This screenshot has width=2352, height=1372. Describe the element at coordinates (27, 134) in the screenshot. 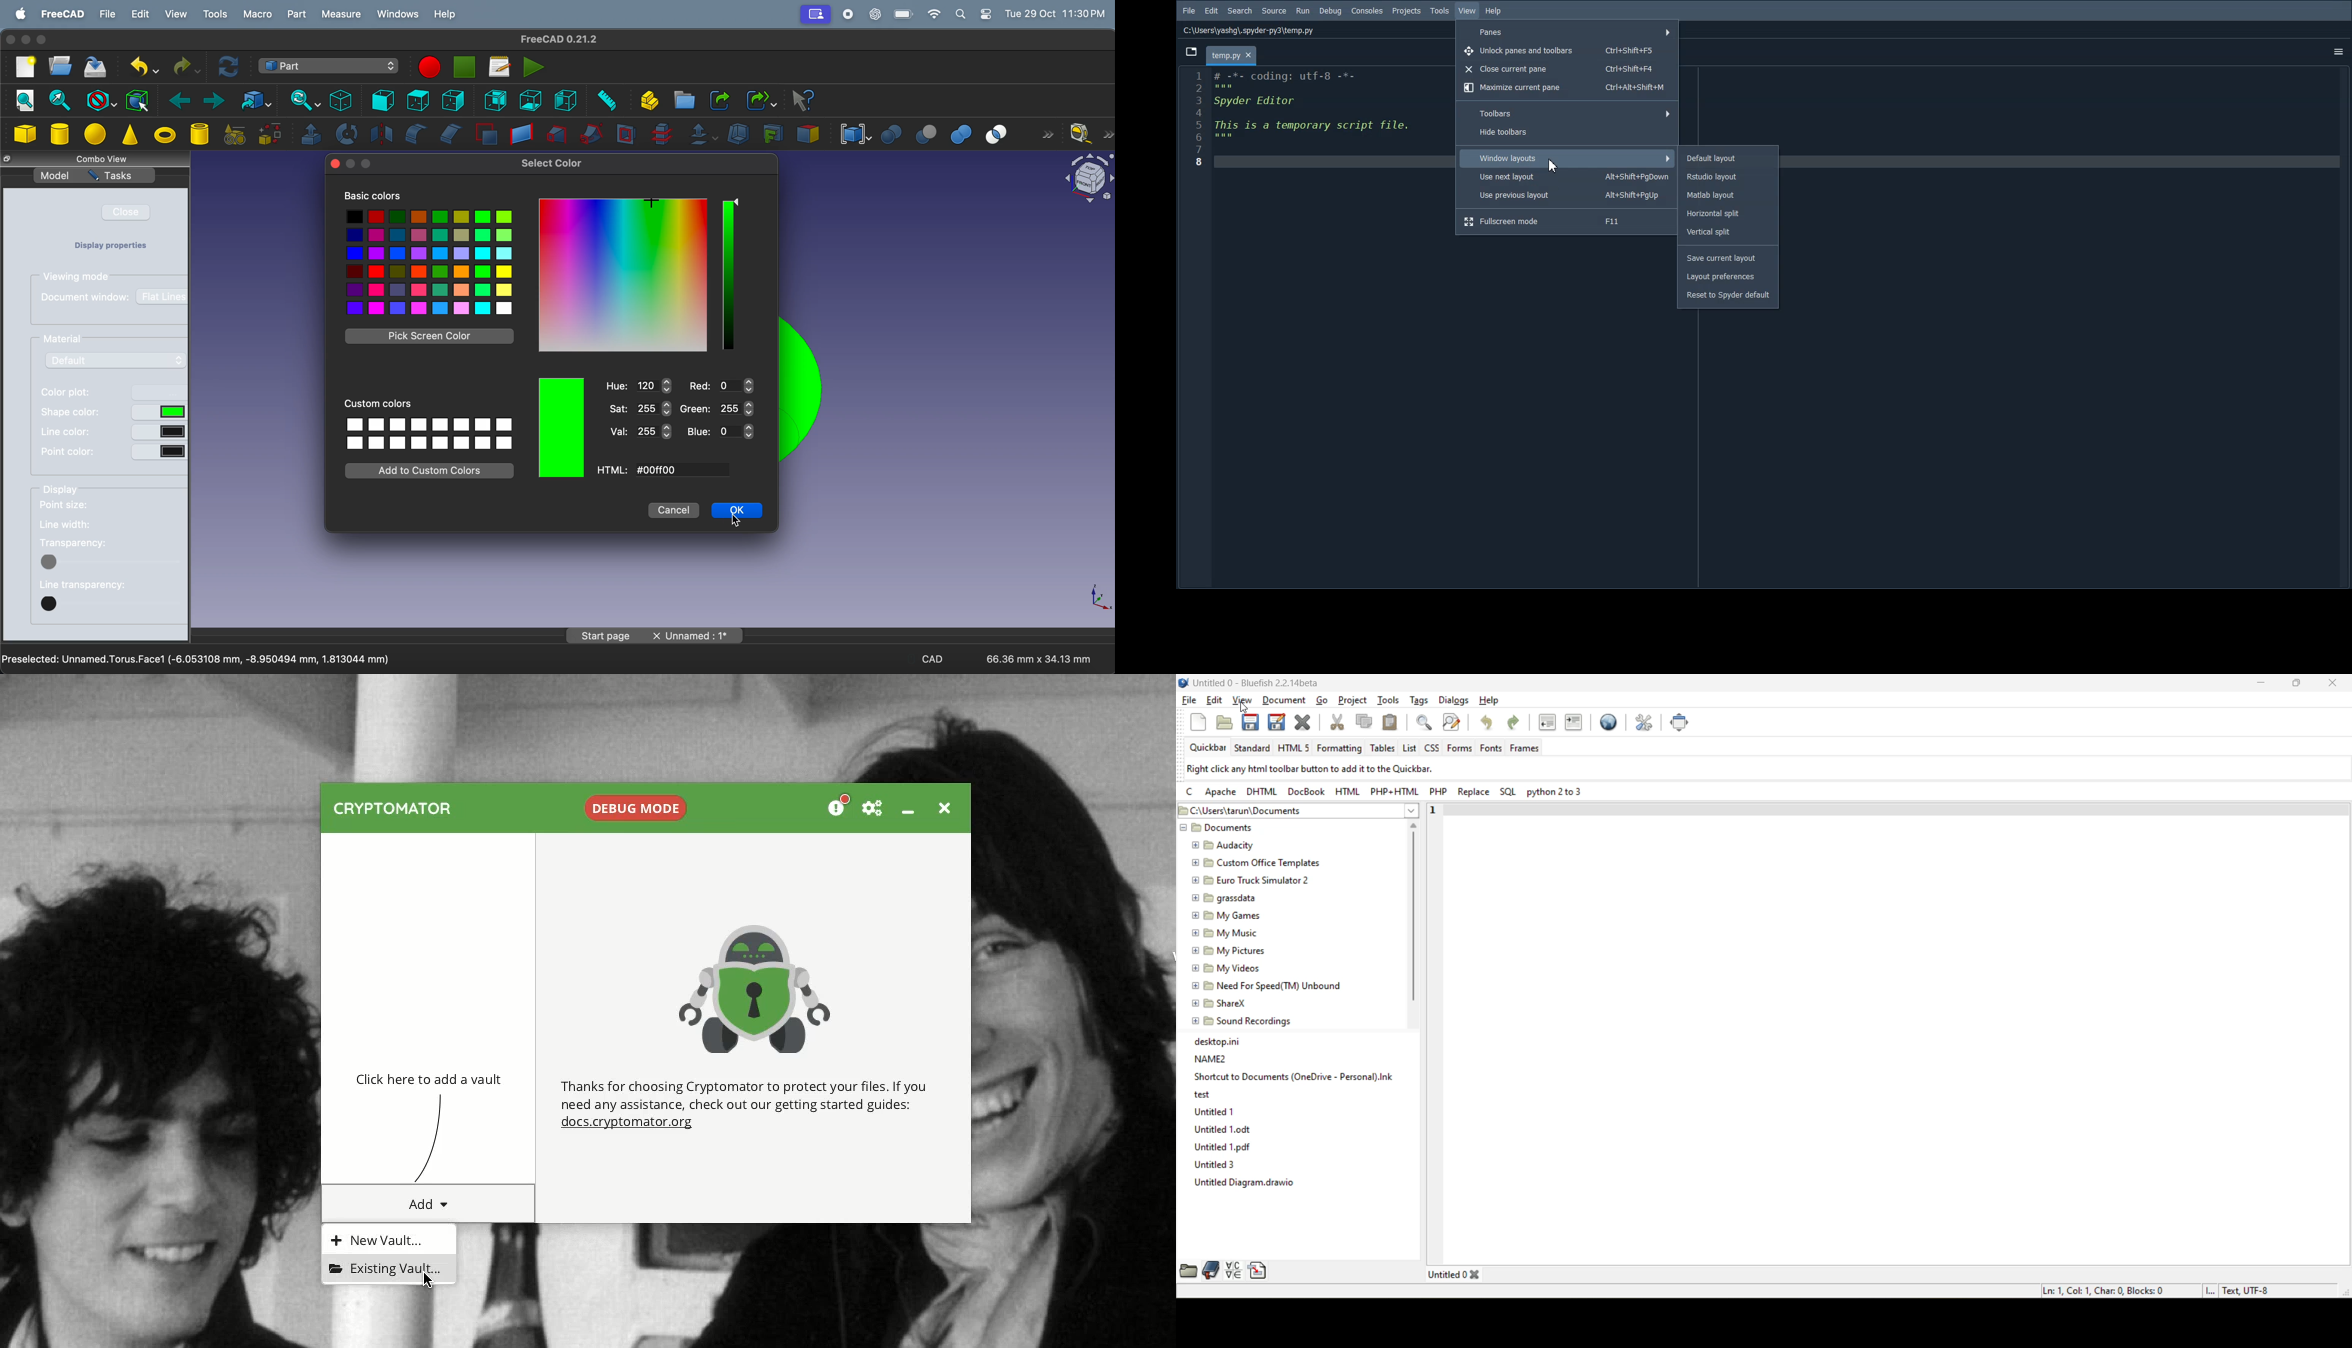

I see `cube` at that location.